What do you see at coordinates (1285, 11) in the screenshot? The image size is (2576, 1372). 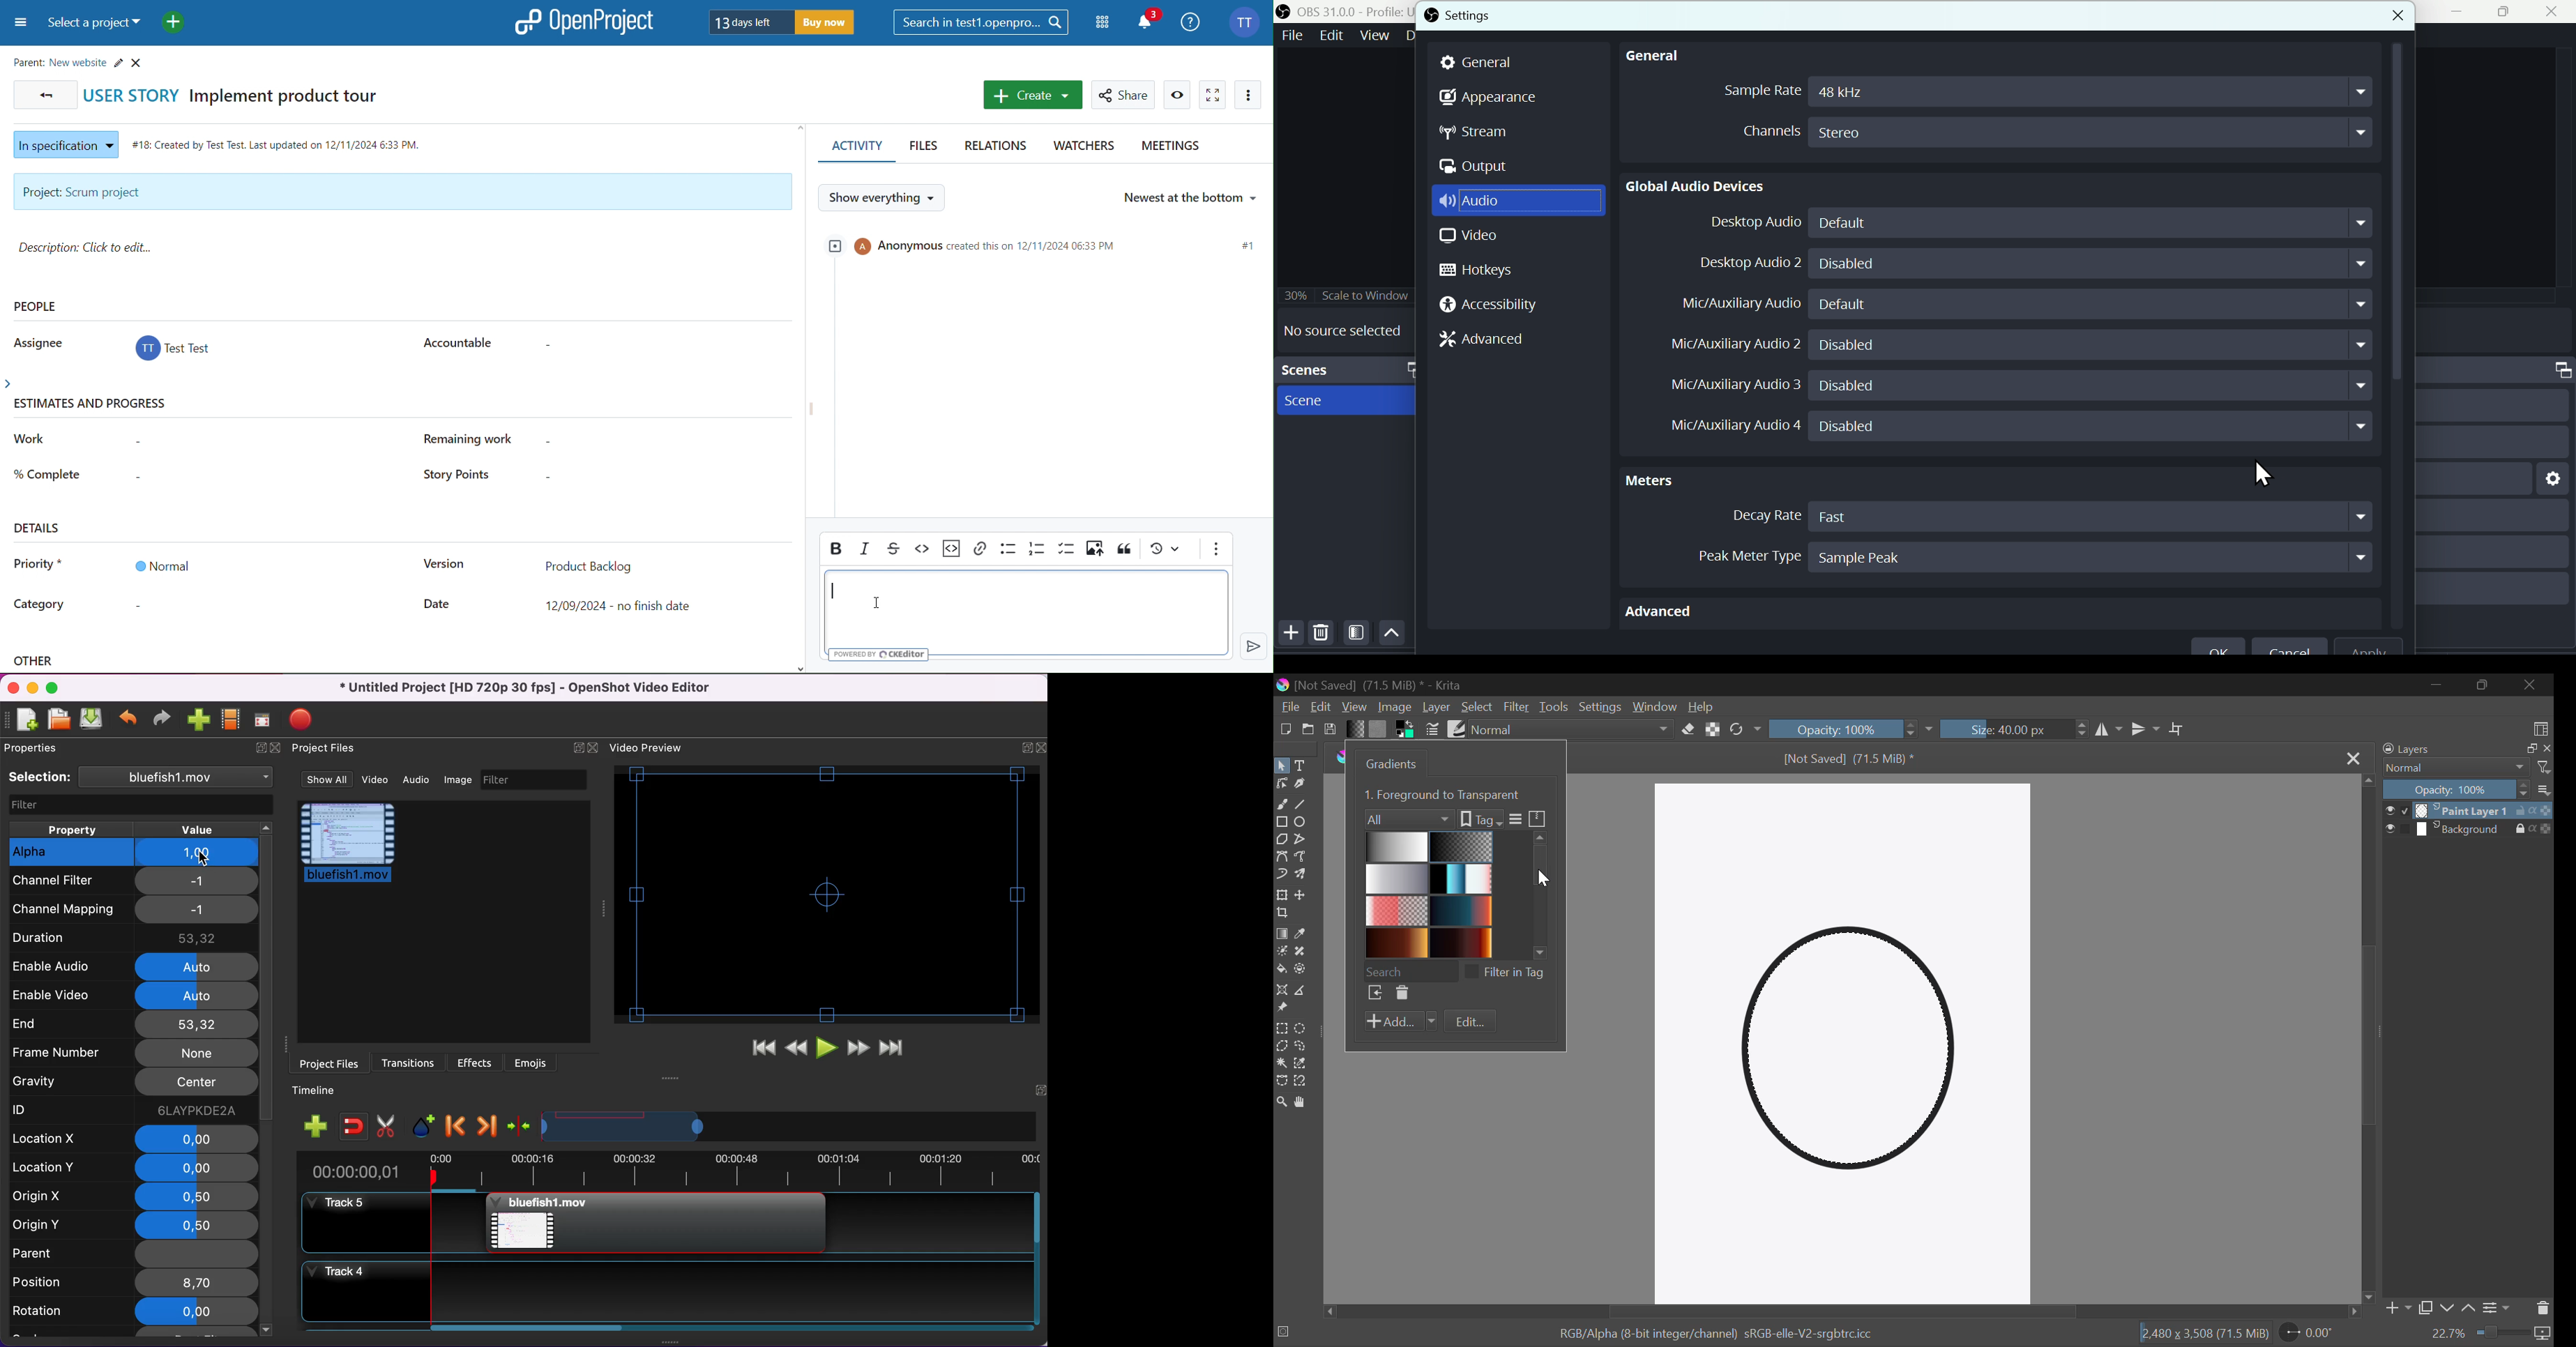 I see `OBS logo` at bounding box center [1285, 11].